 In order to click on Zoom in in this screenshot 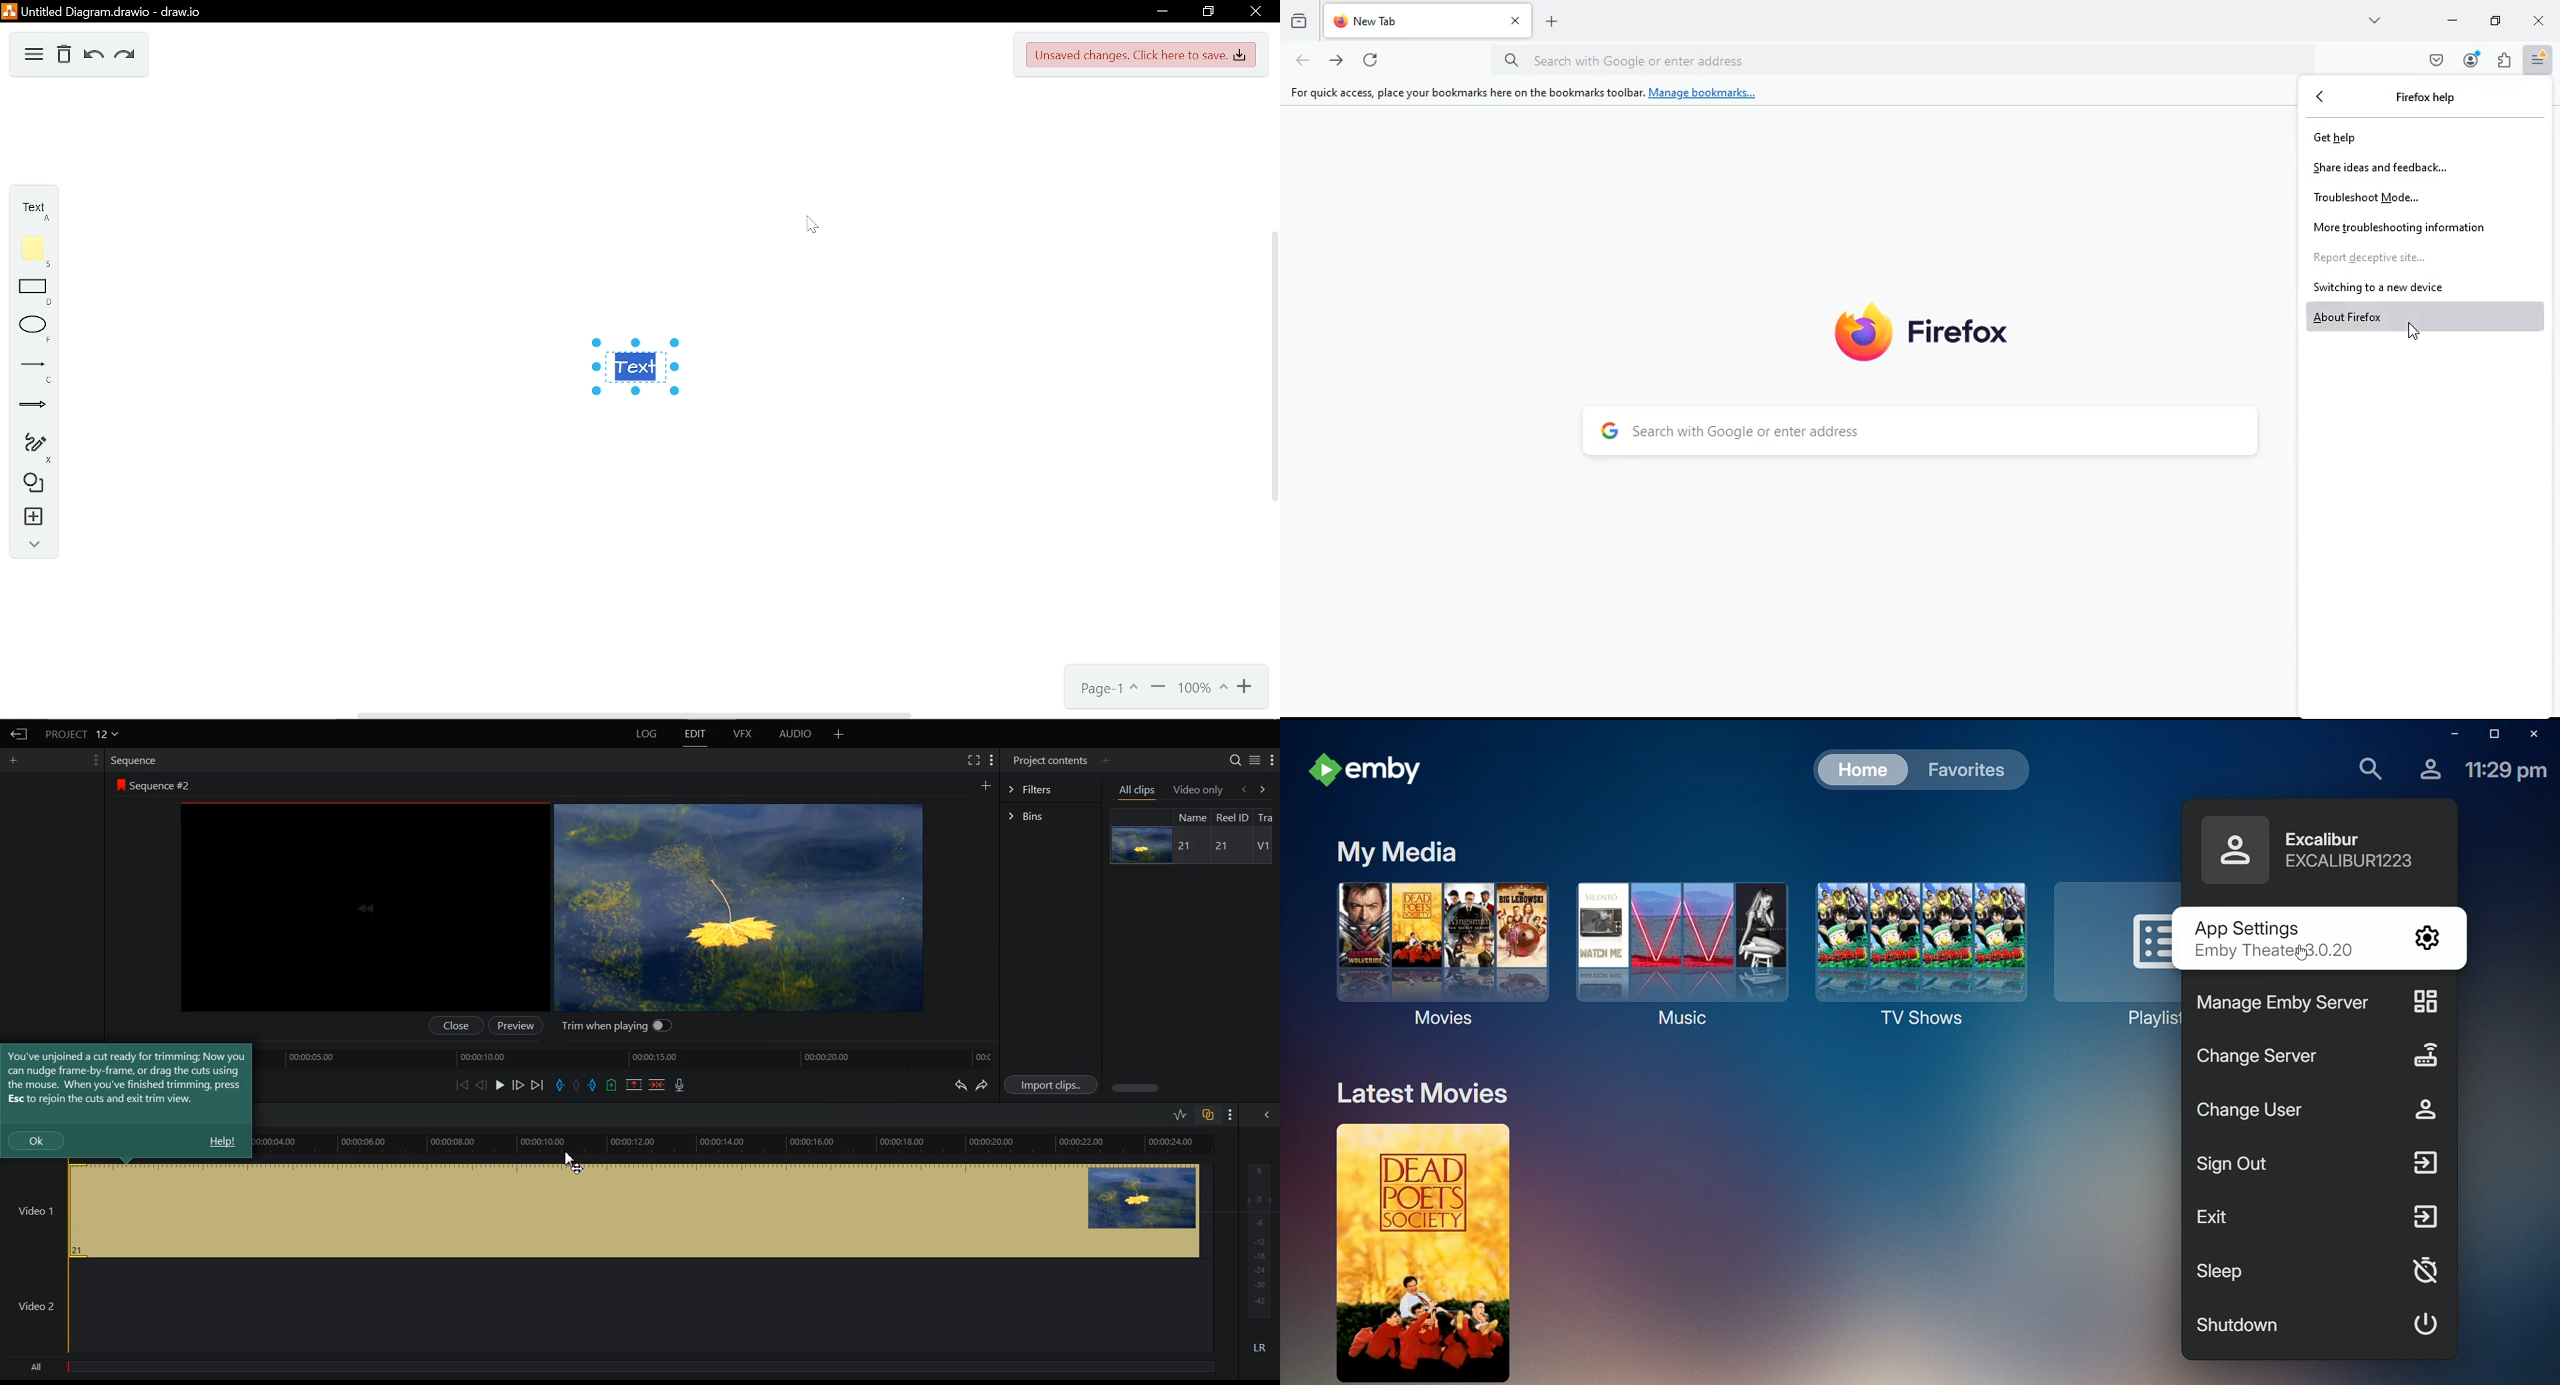, I will do `click(1247, 687)`.